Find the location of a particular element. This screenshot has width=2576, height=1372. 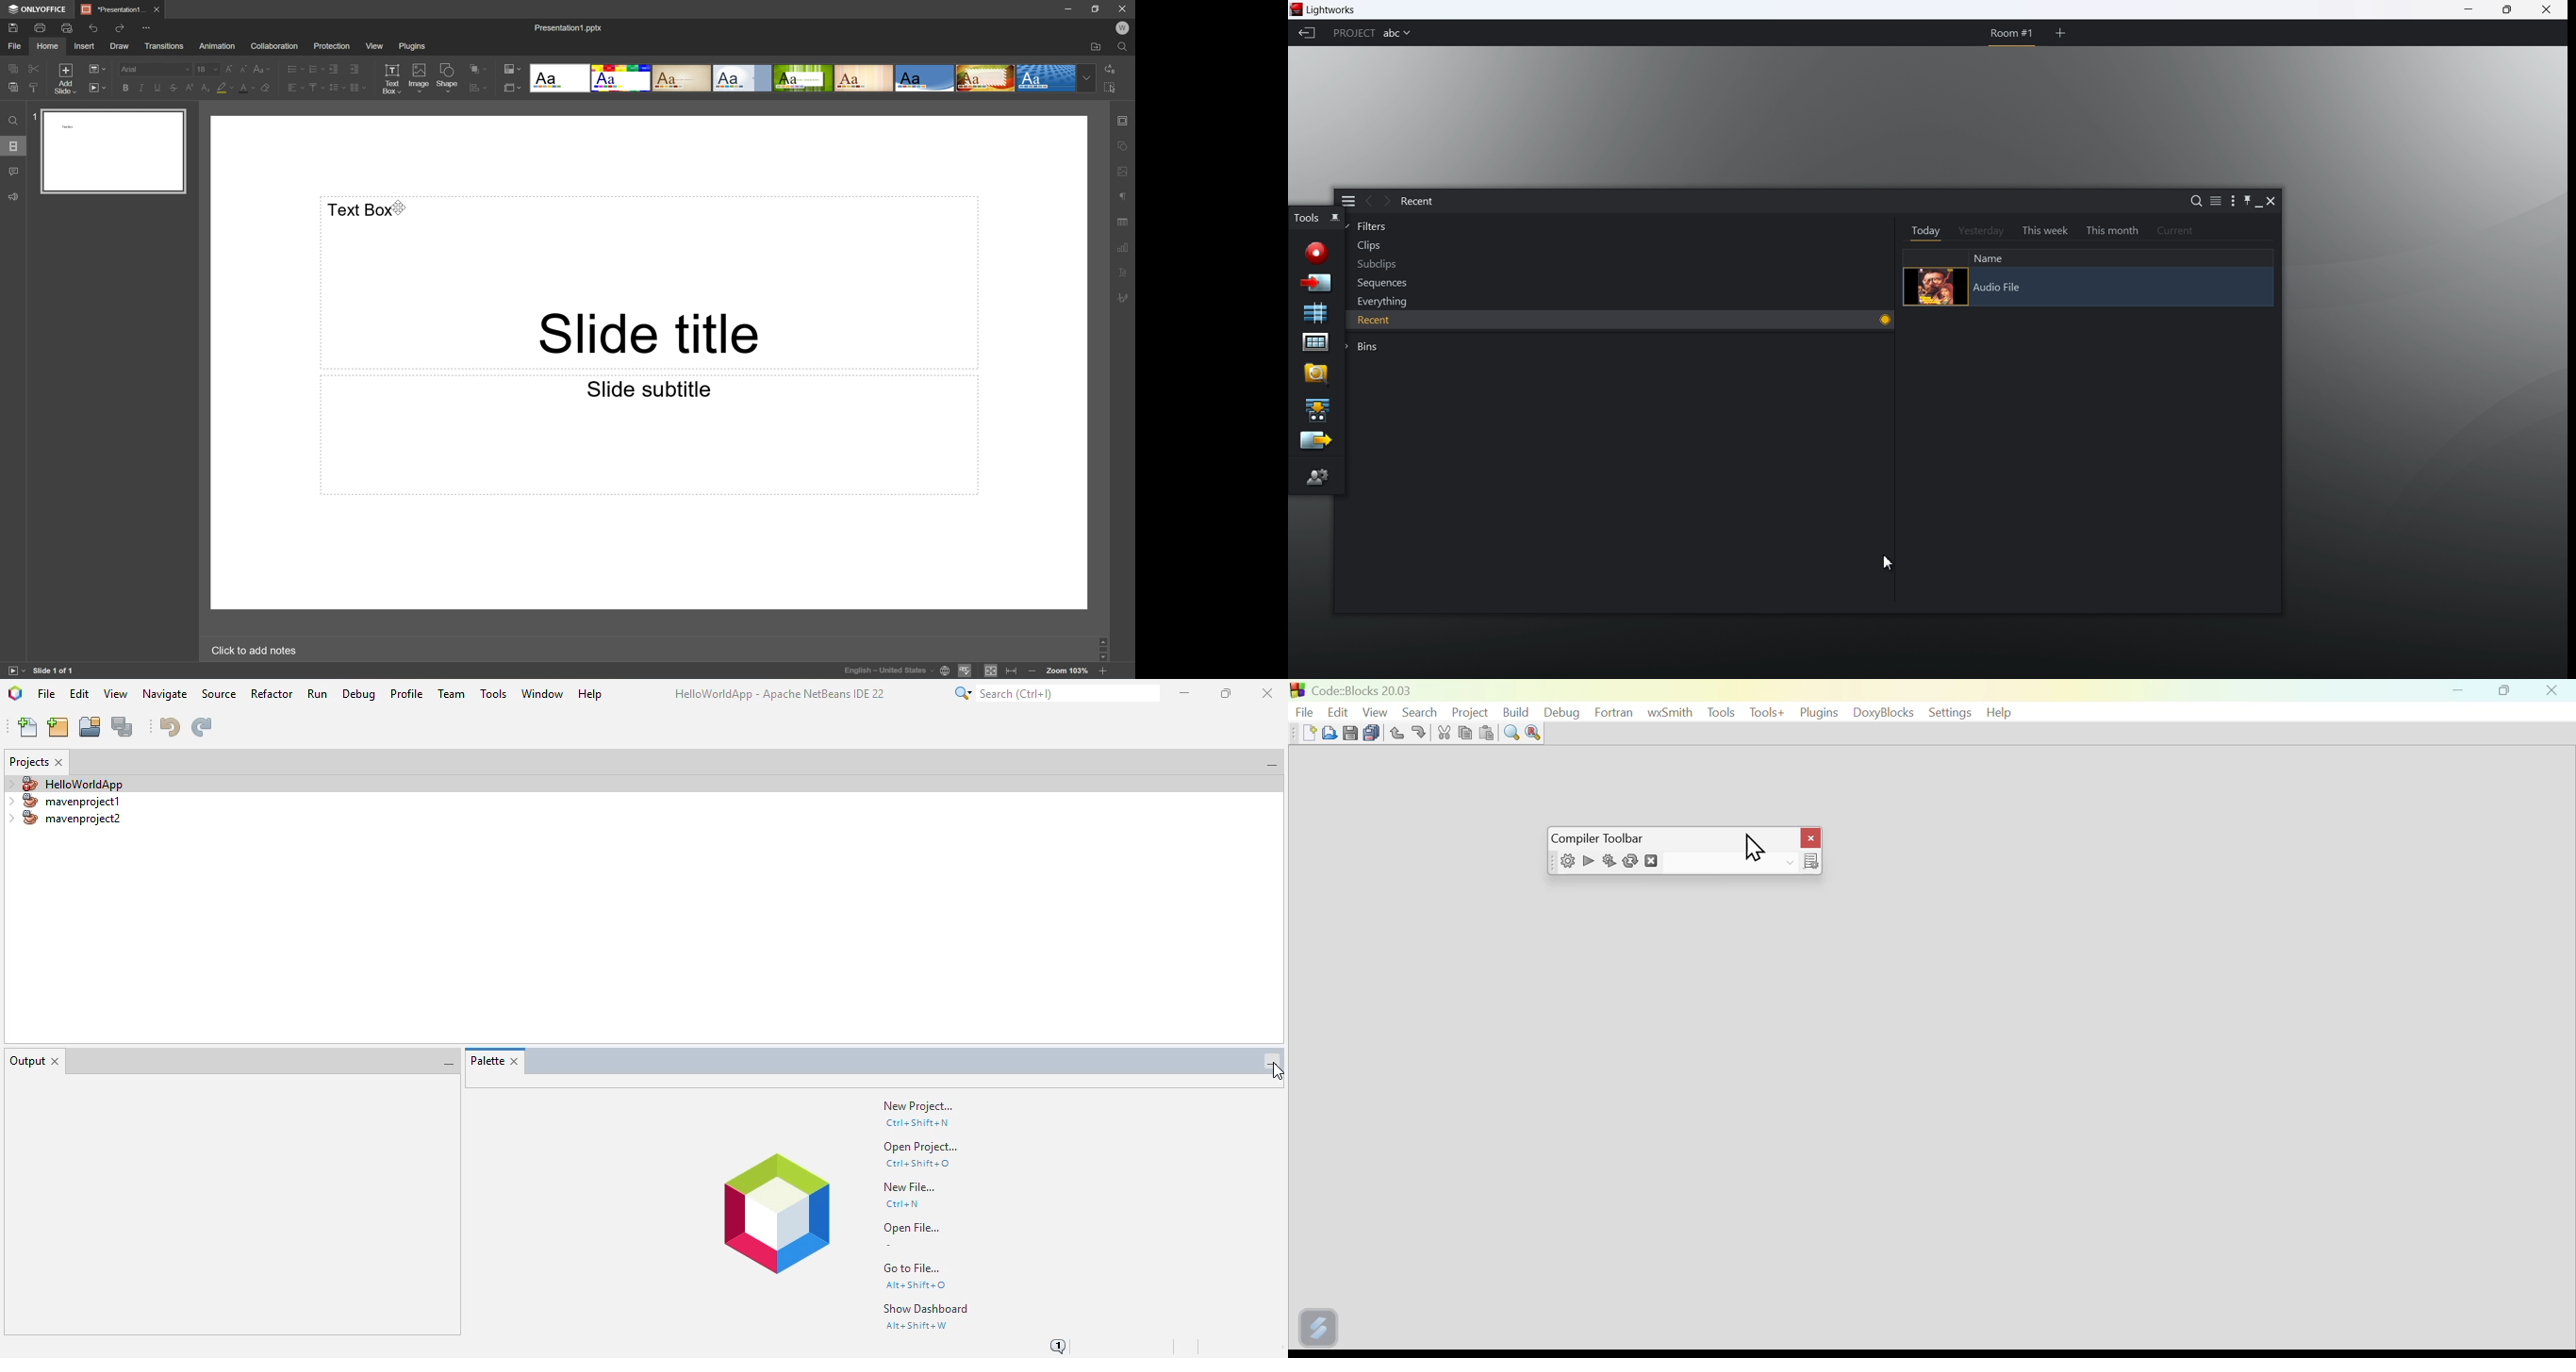

Arrange shape is located at coordinates (479, 67).